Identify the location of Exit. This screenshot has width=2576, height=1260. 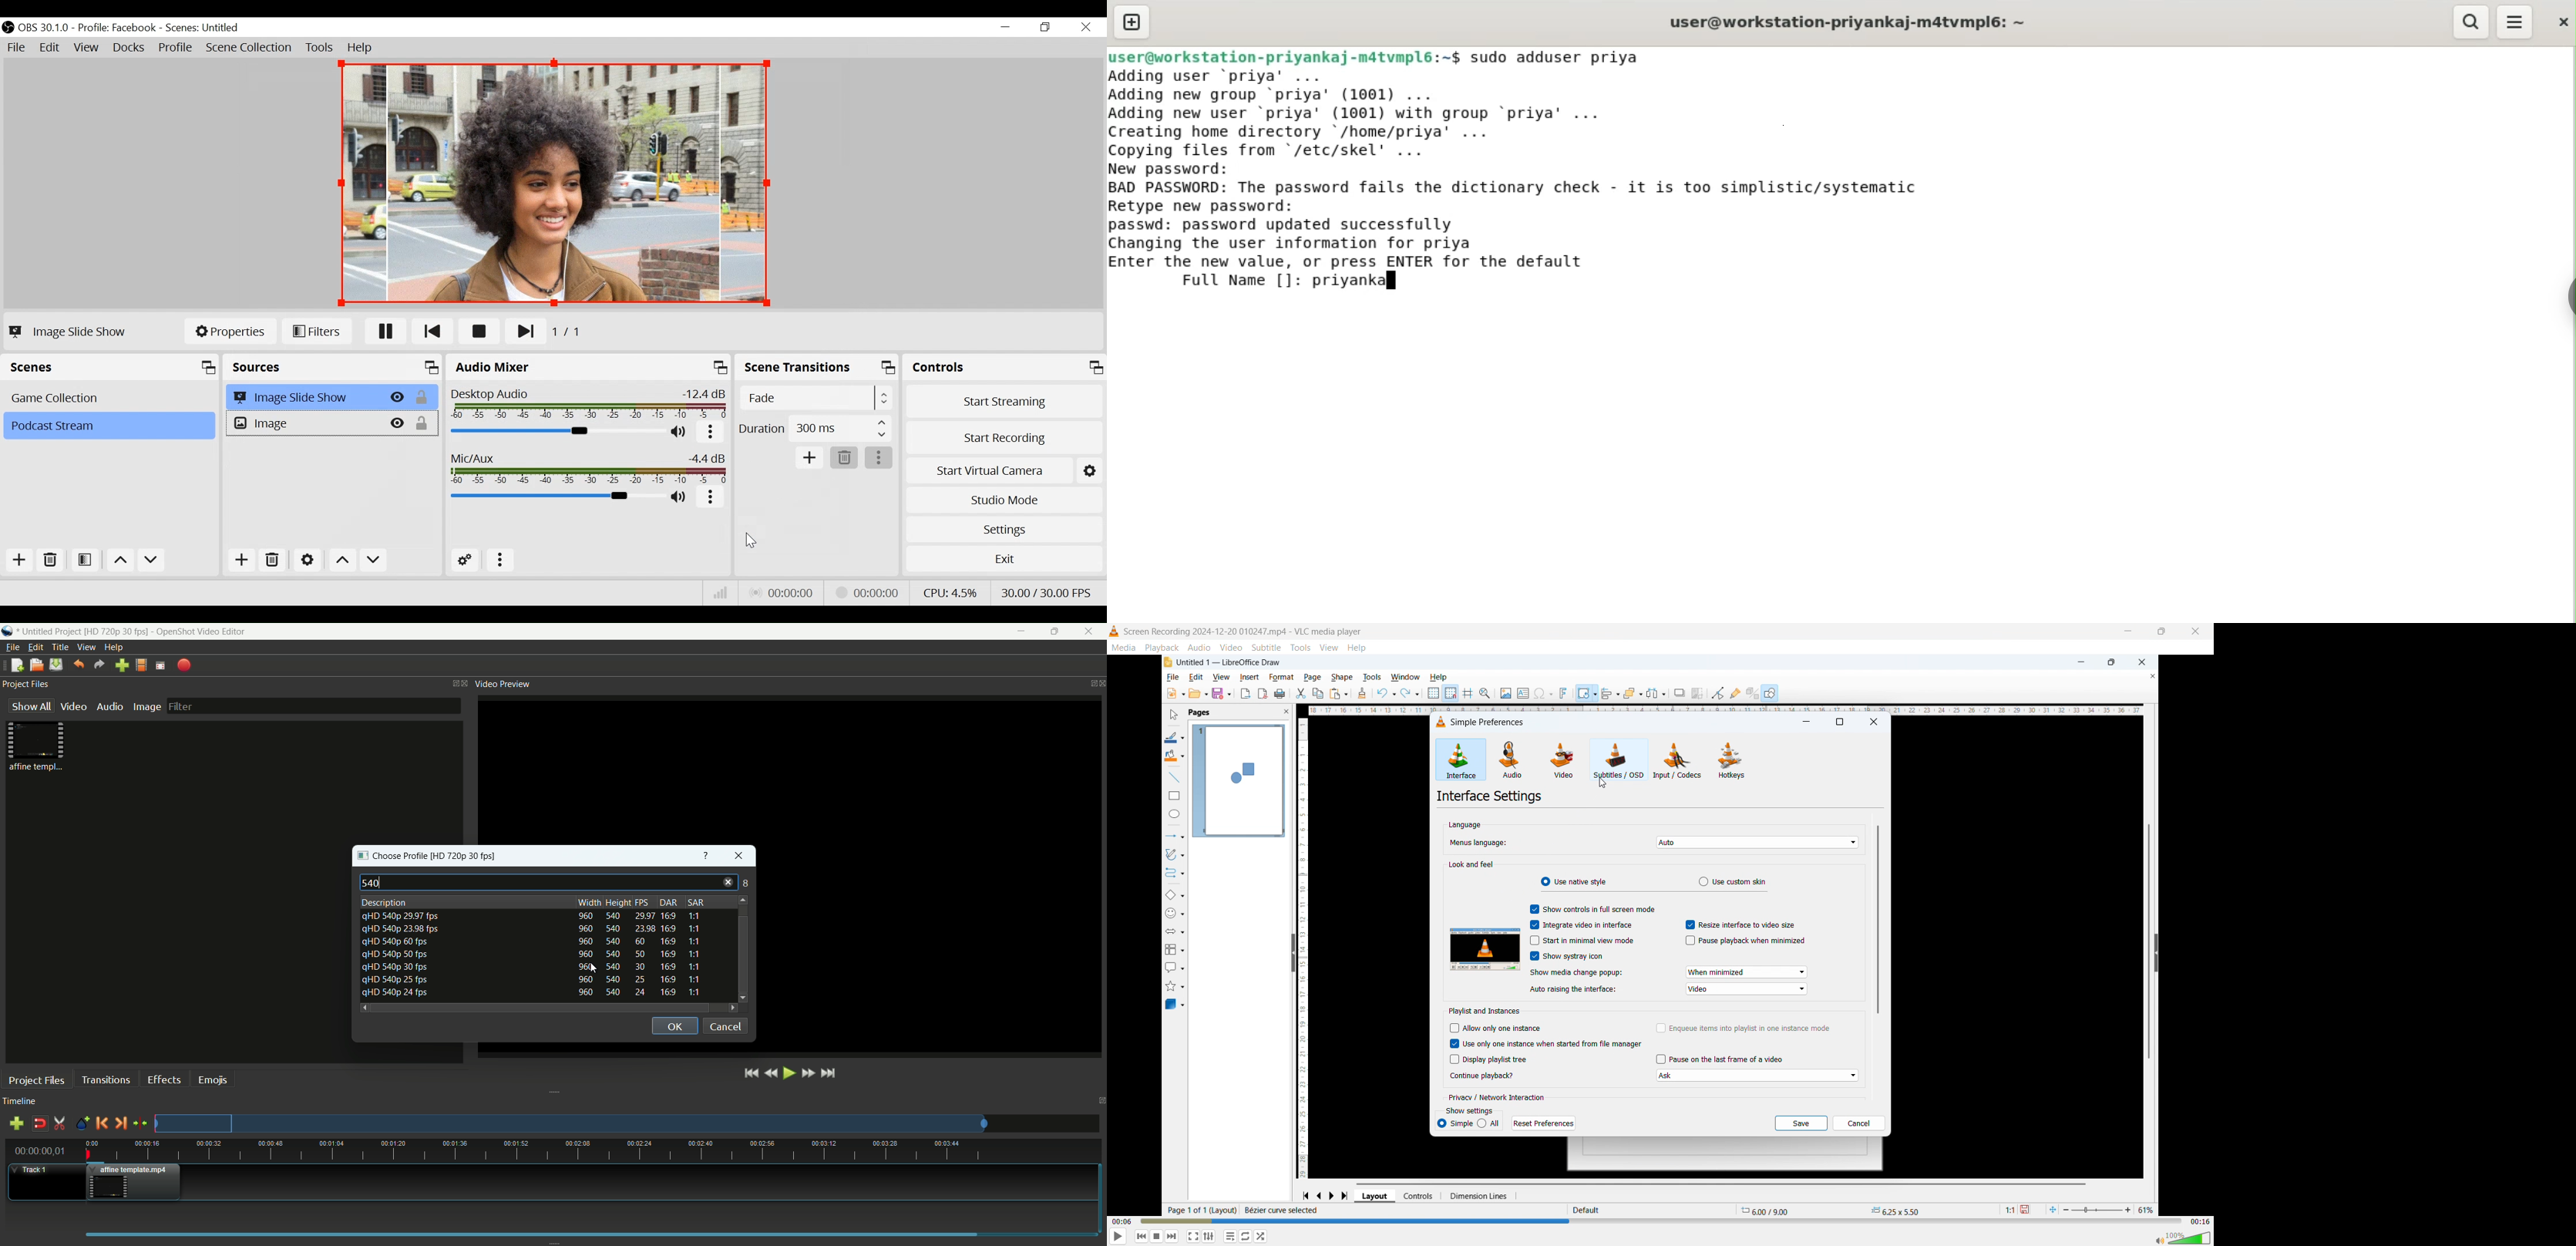
(1005, 561).